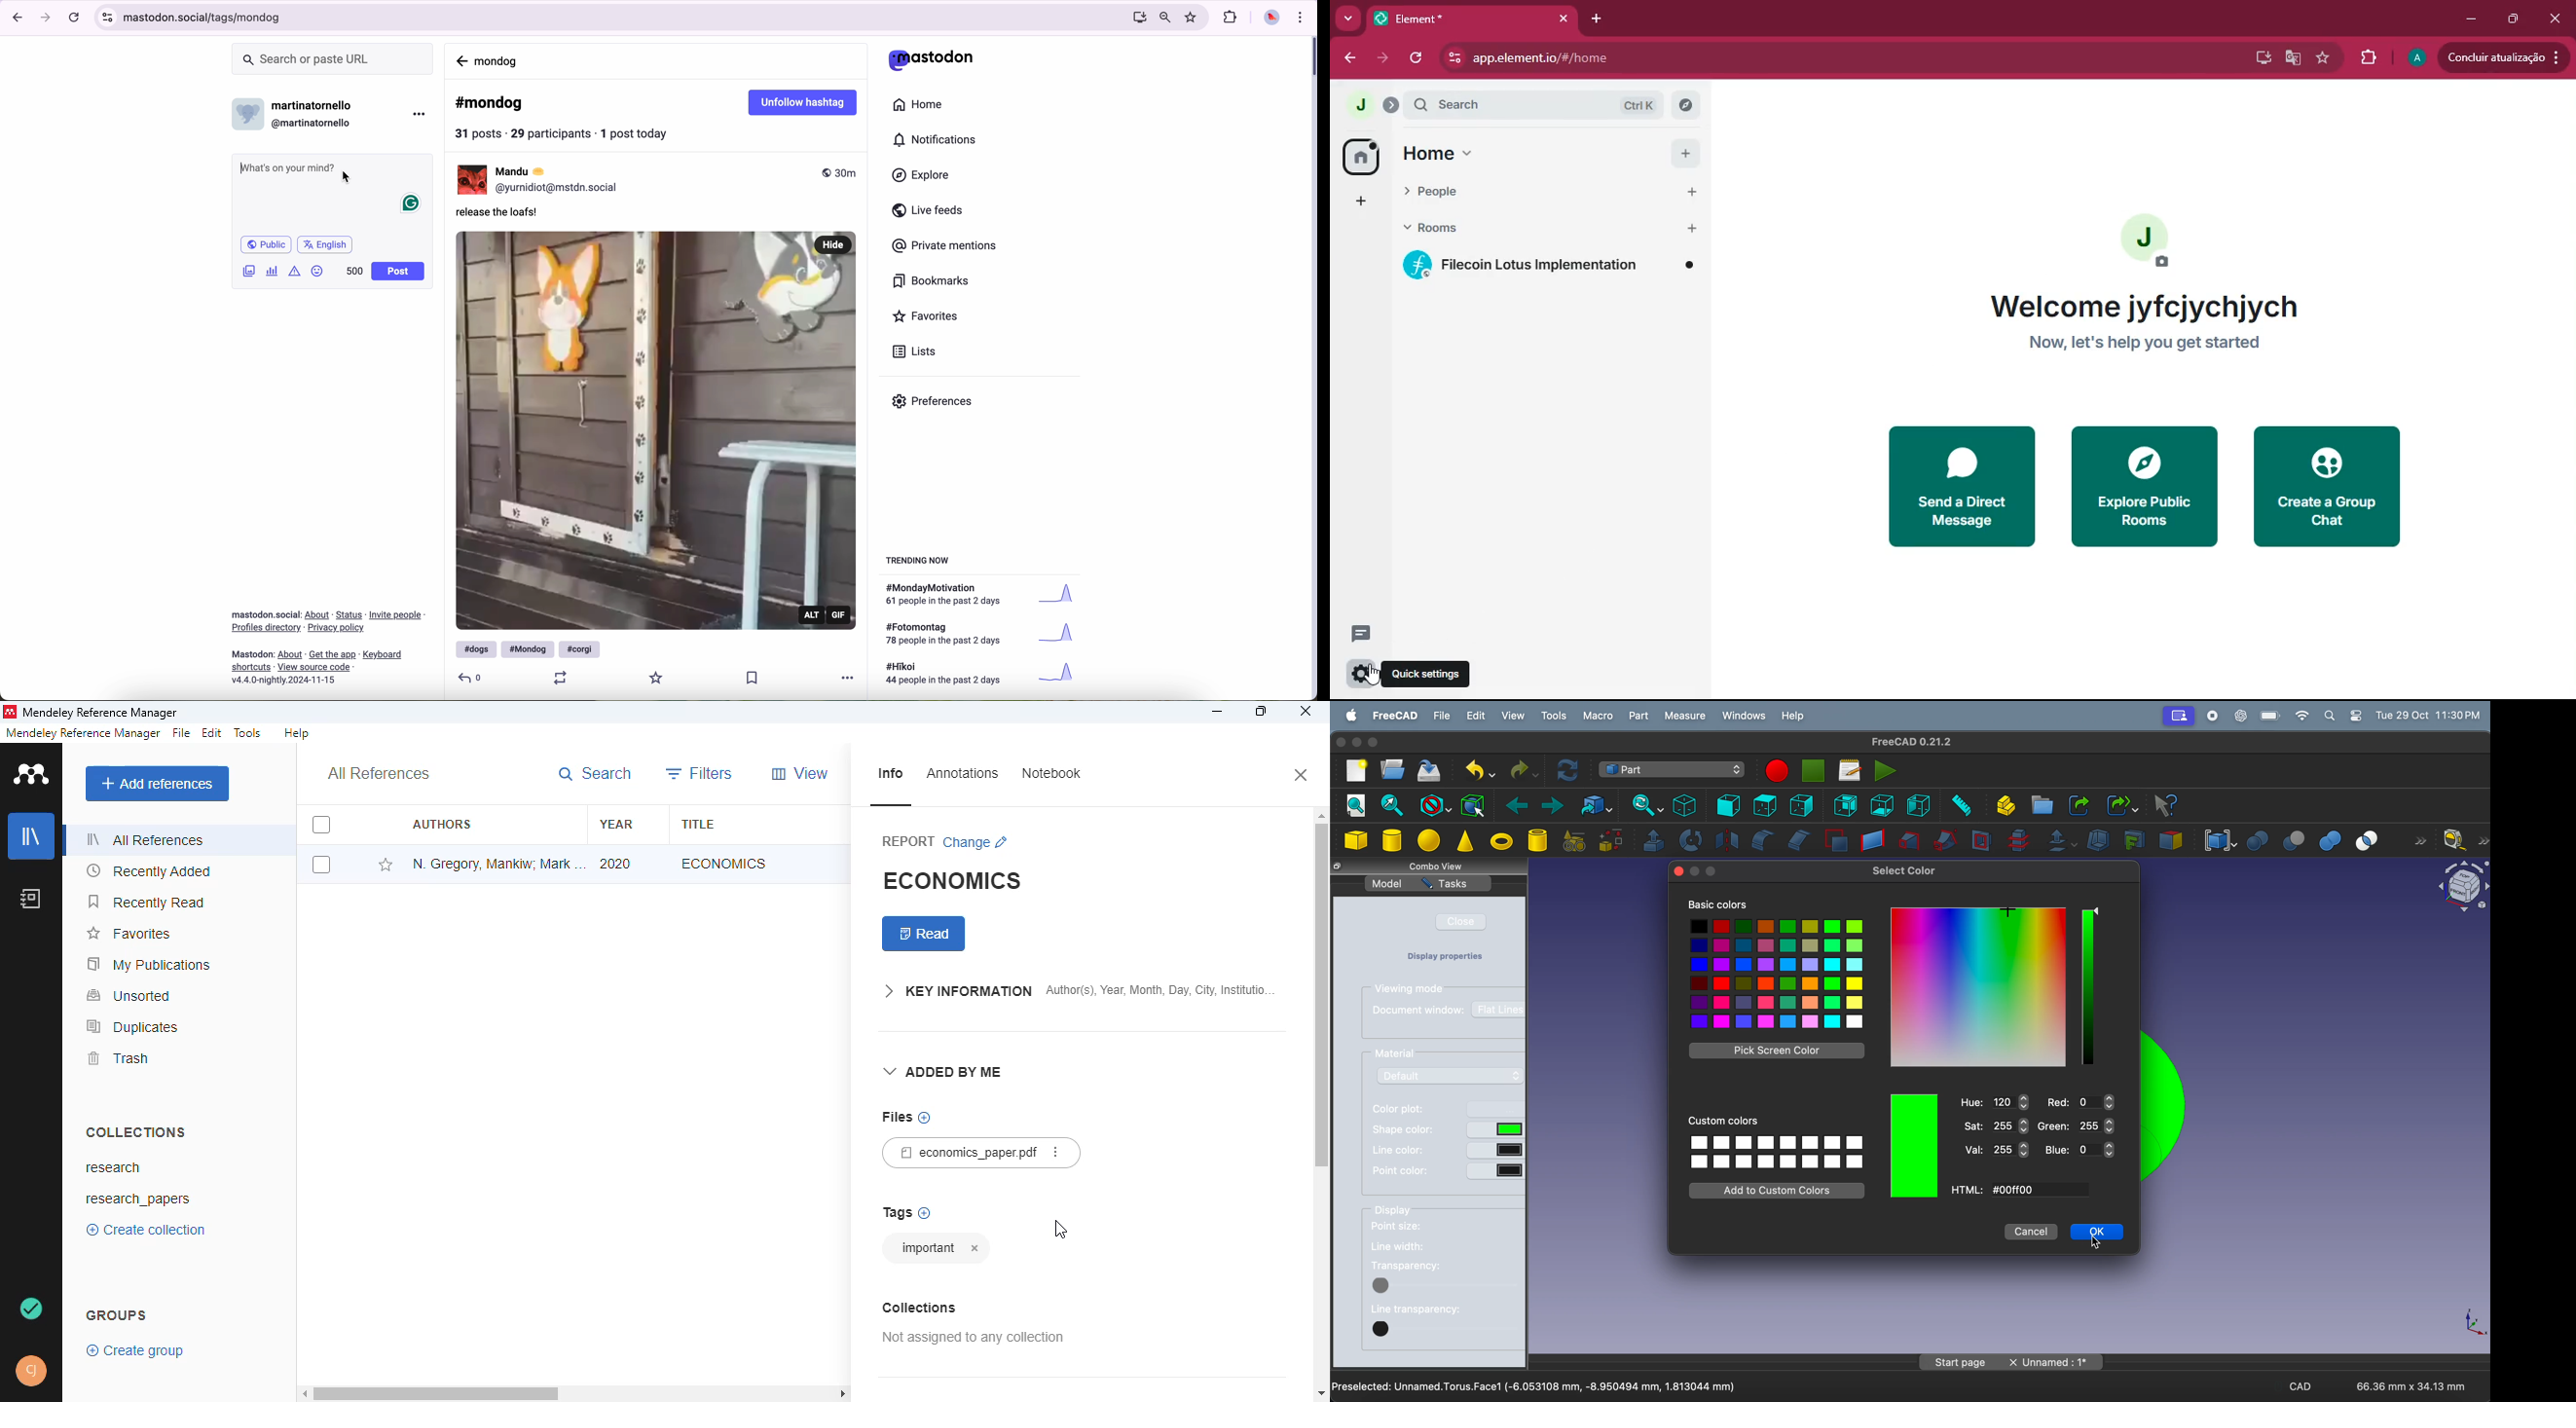 The width and height of the screenshot is (2576, 1428). I want to click on chatgpt, so click(2240, 714).